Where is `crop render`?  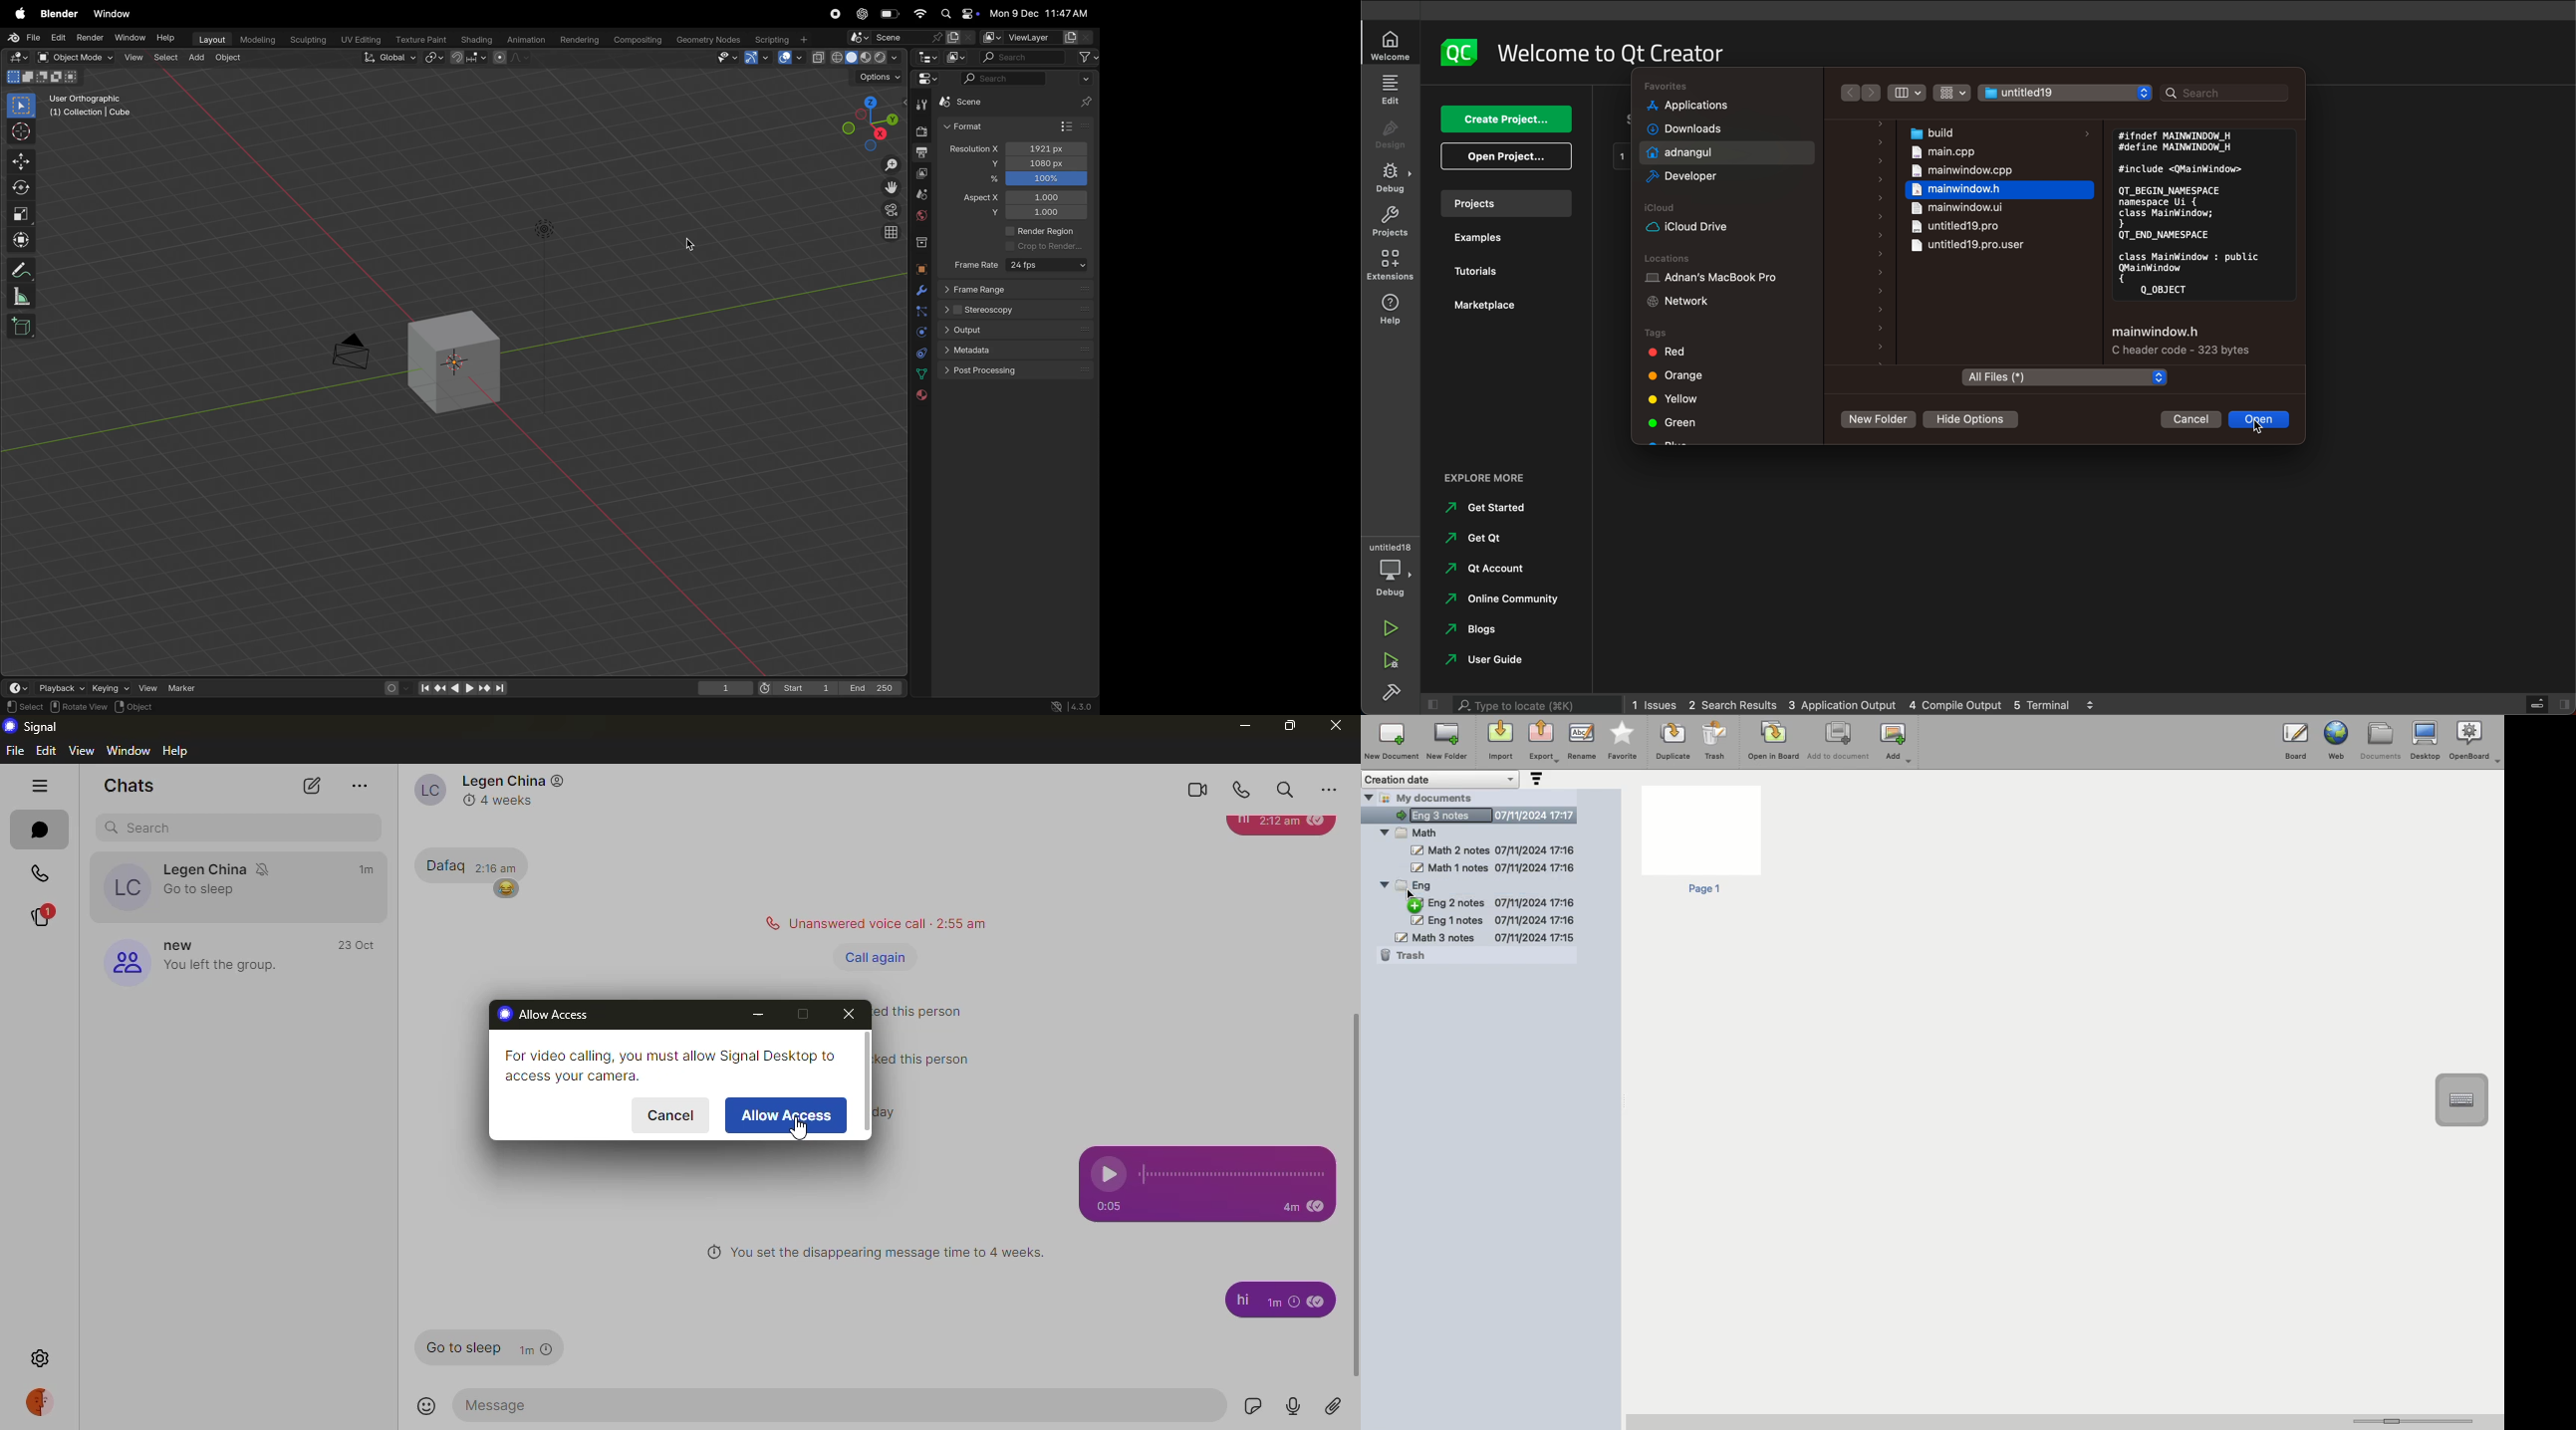
crop render is located at coordinates (1044, 247).